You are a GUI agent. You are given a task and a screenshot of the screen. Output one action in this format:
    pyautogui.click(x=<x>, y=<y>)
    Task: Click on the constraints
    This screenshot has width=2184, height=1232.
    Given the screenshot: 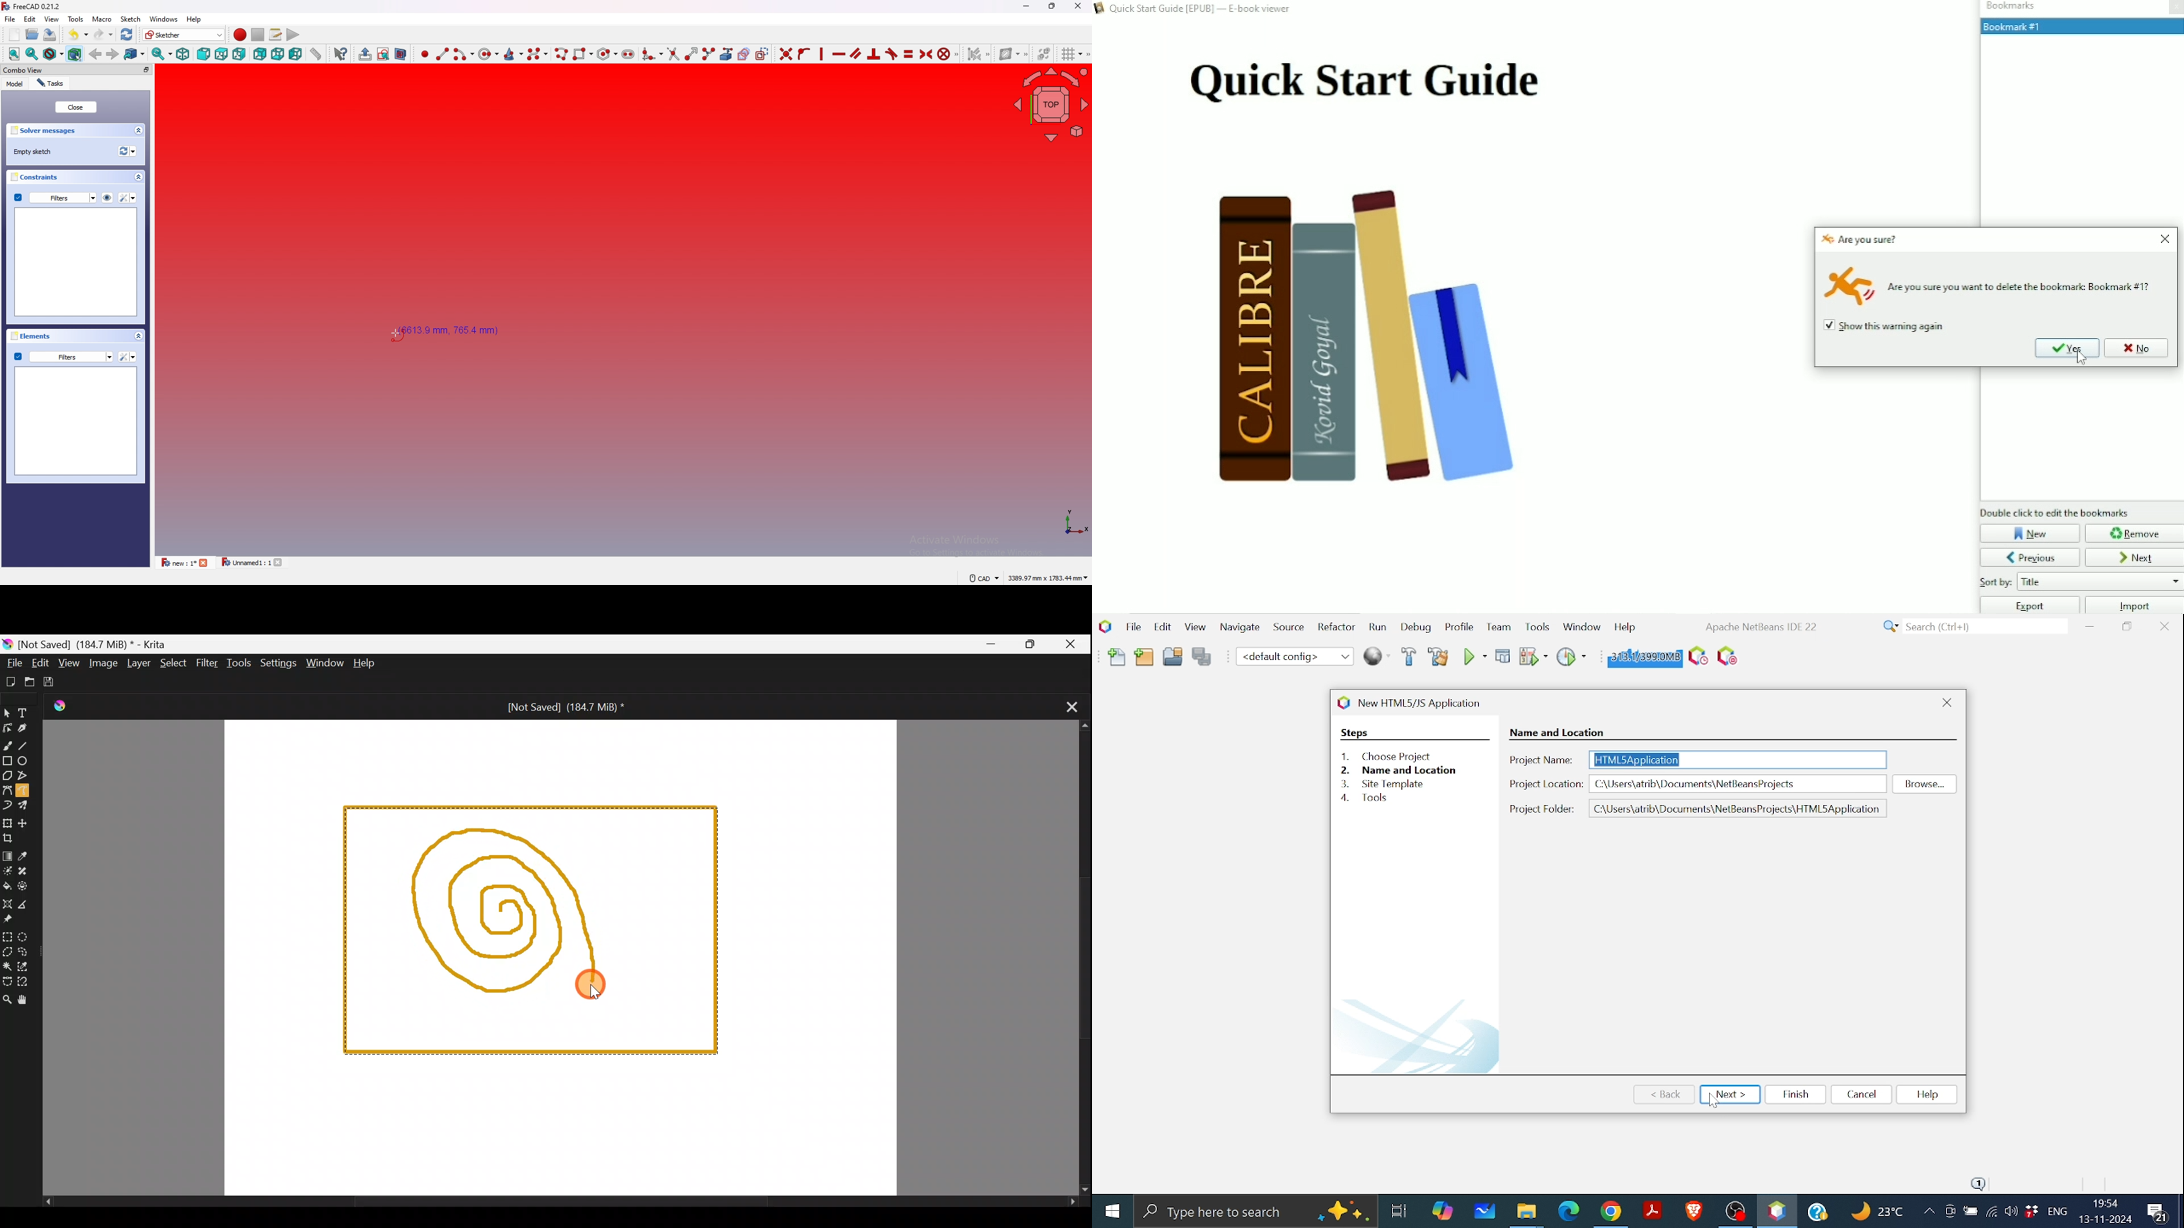 What is the action you would take?
    pyautogui.click(x=39, y=177)
    